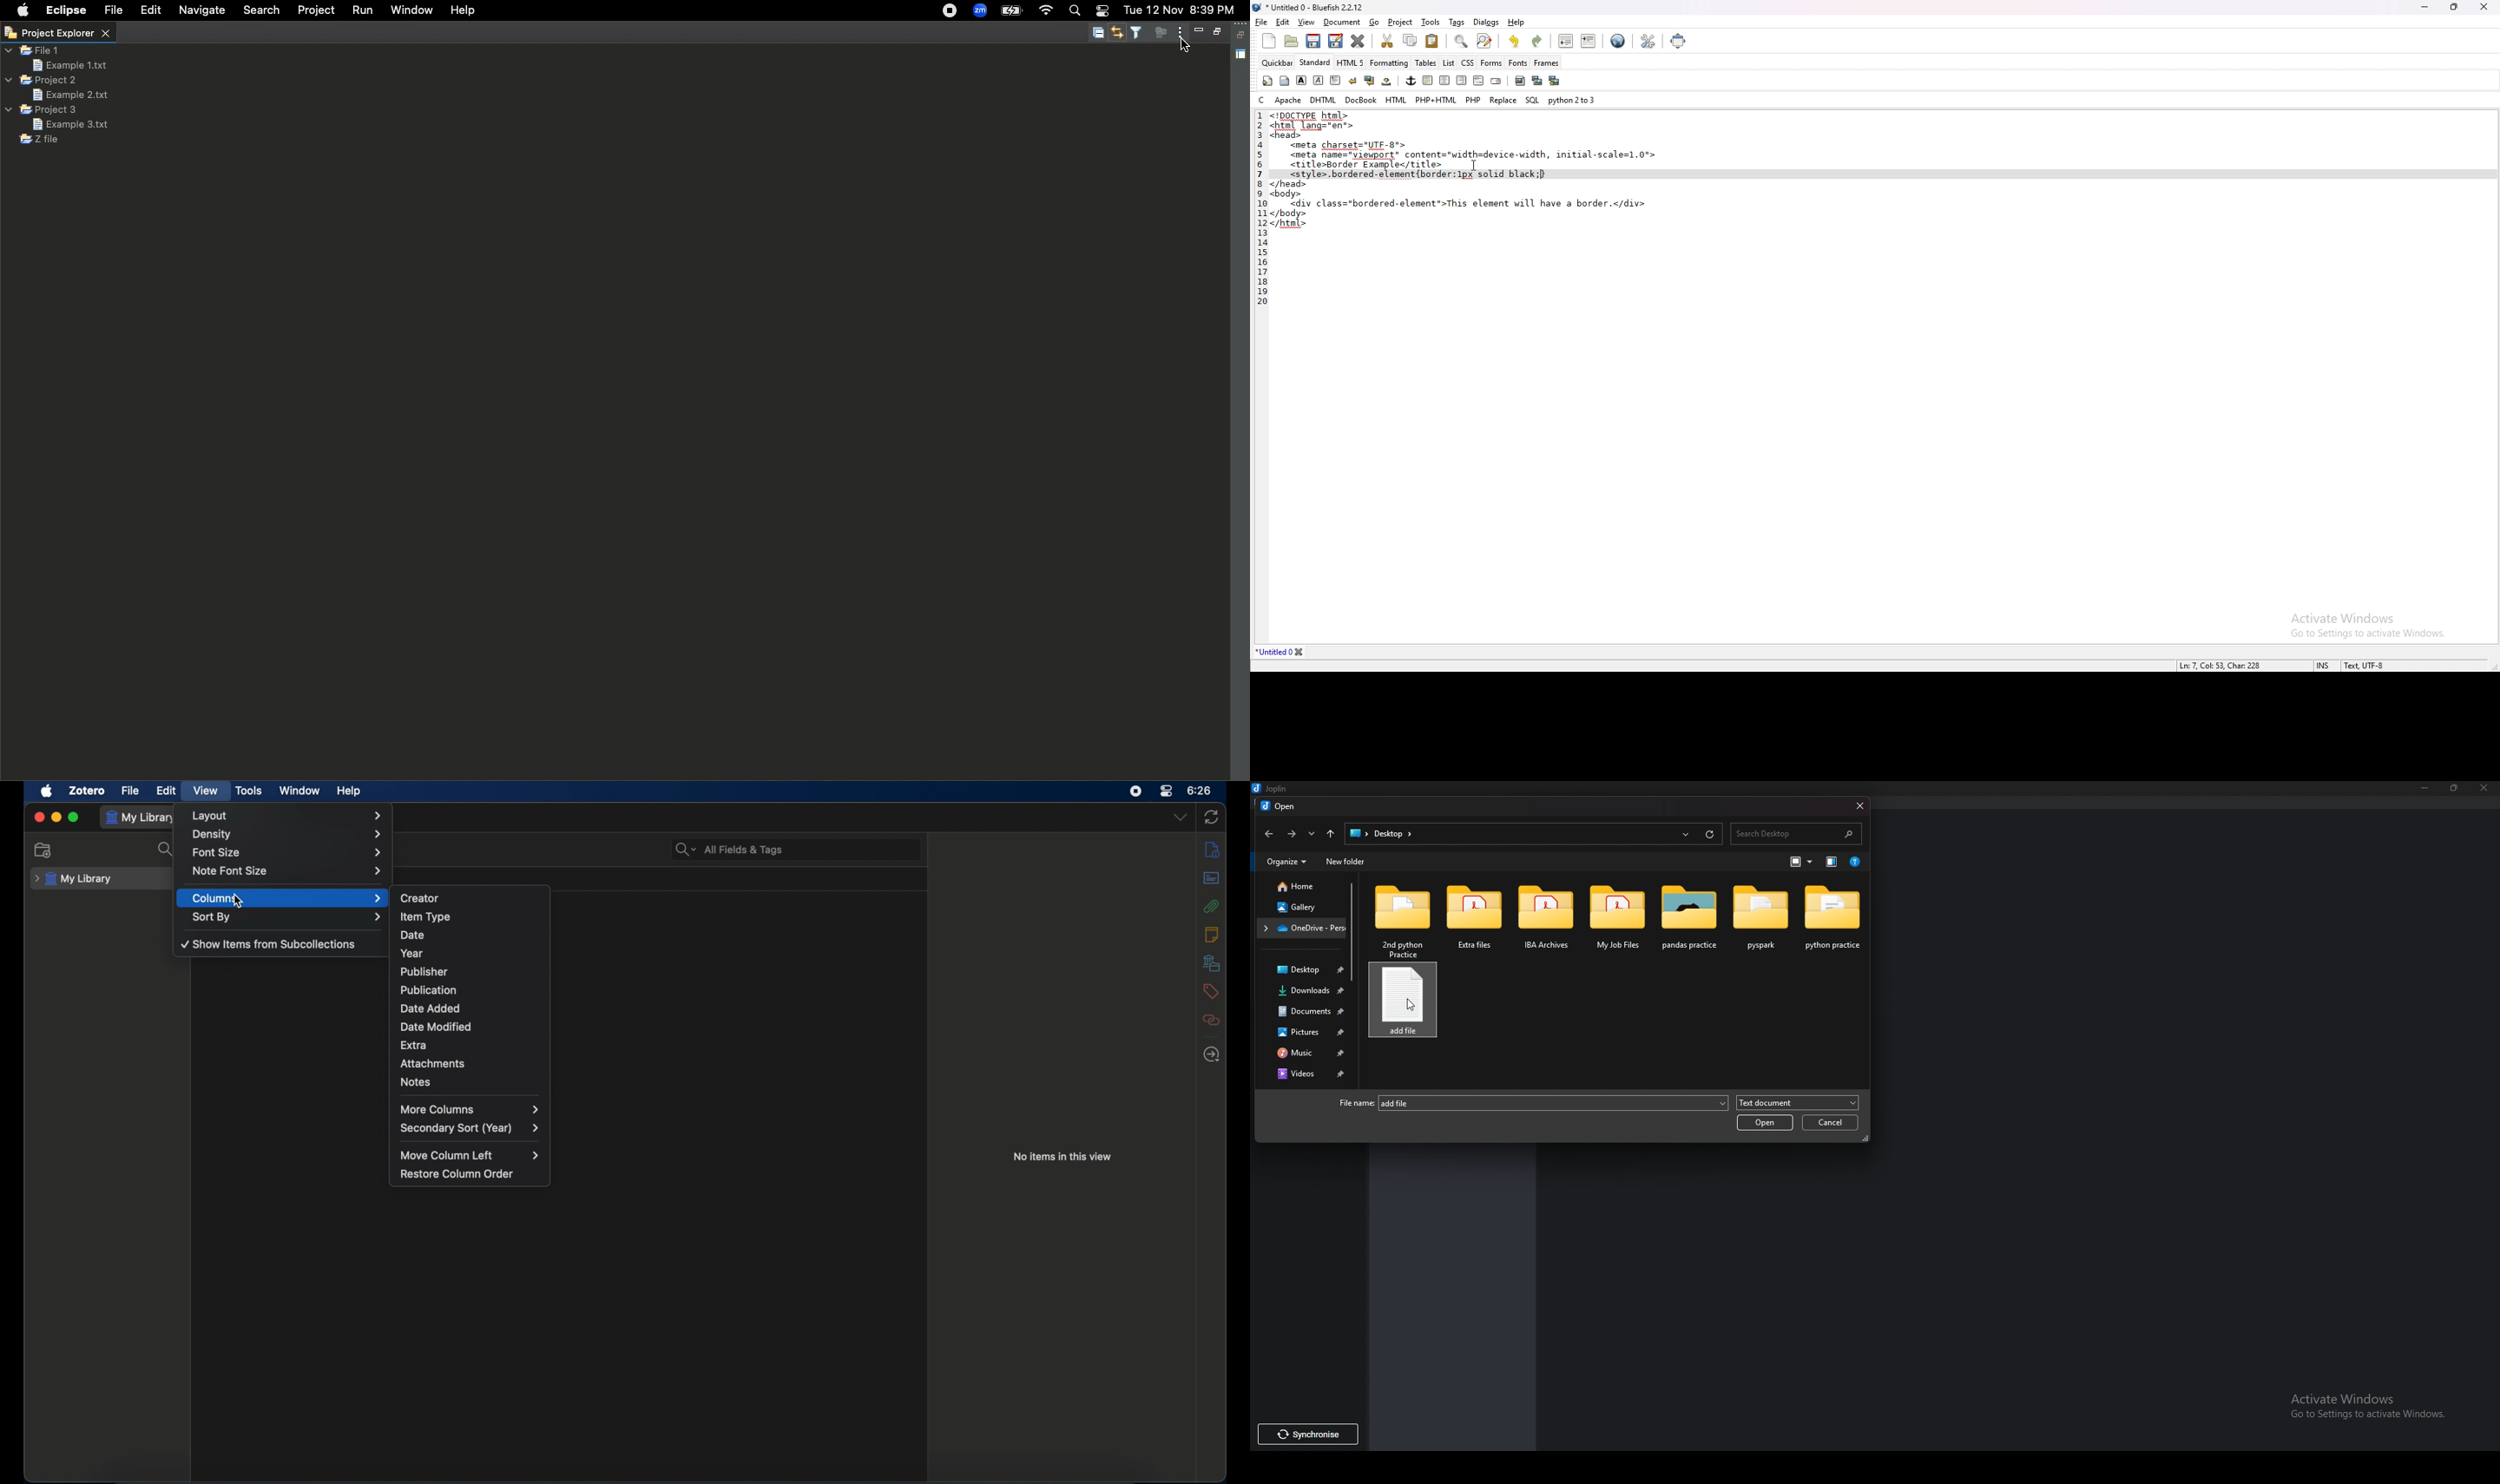 Image resolution: width=2520 pixels, height=1484 pixels. What do you see at coordinates (470, 898) in the screenshot?
I see `creator` at bounding box center [470, 898].